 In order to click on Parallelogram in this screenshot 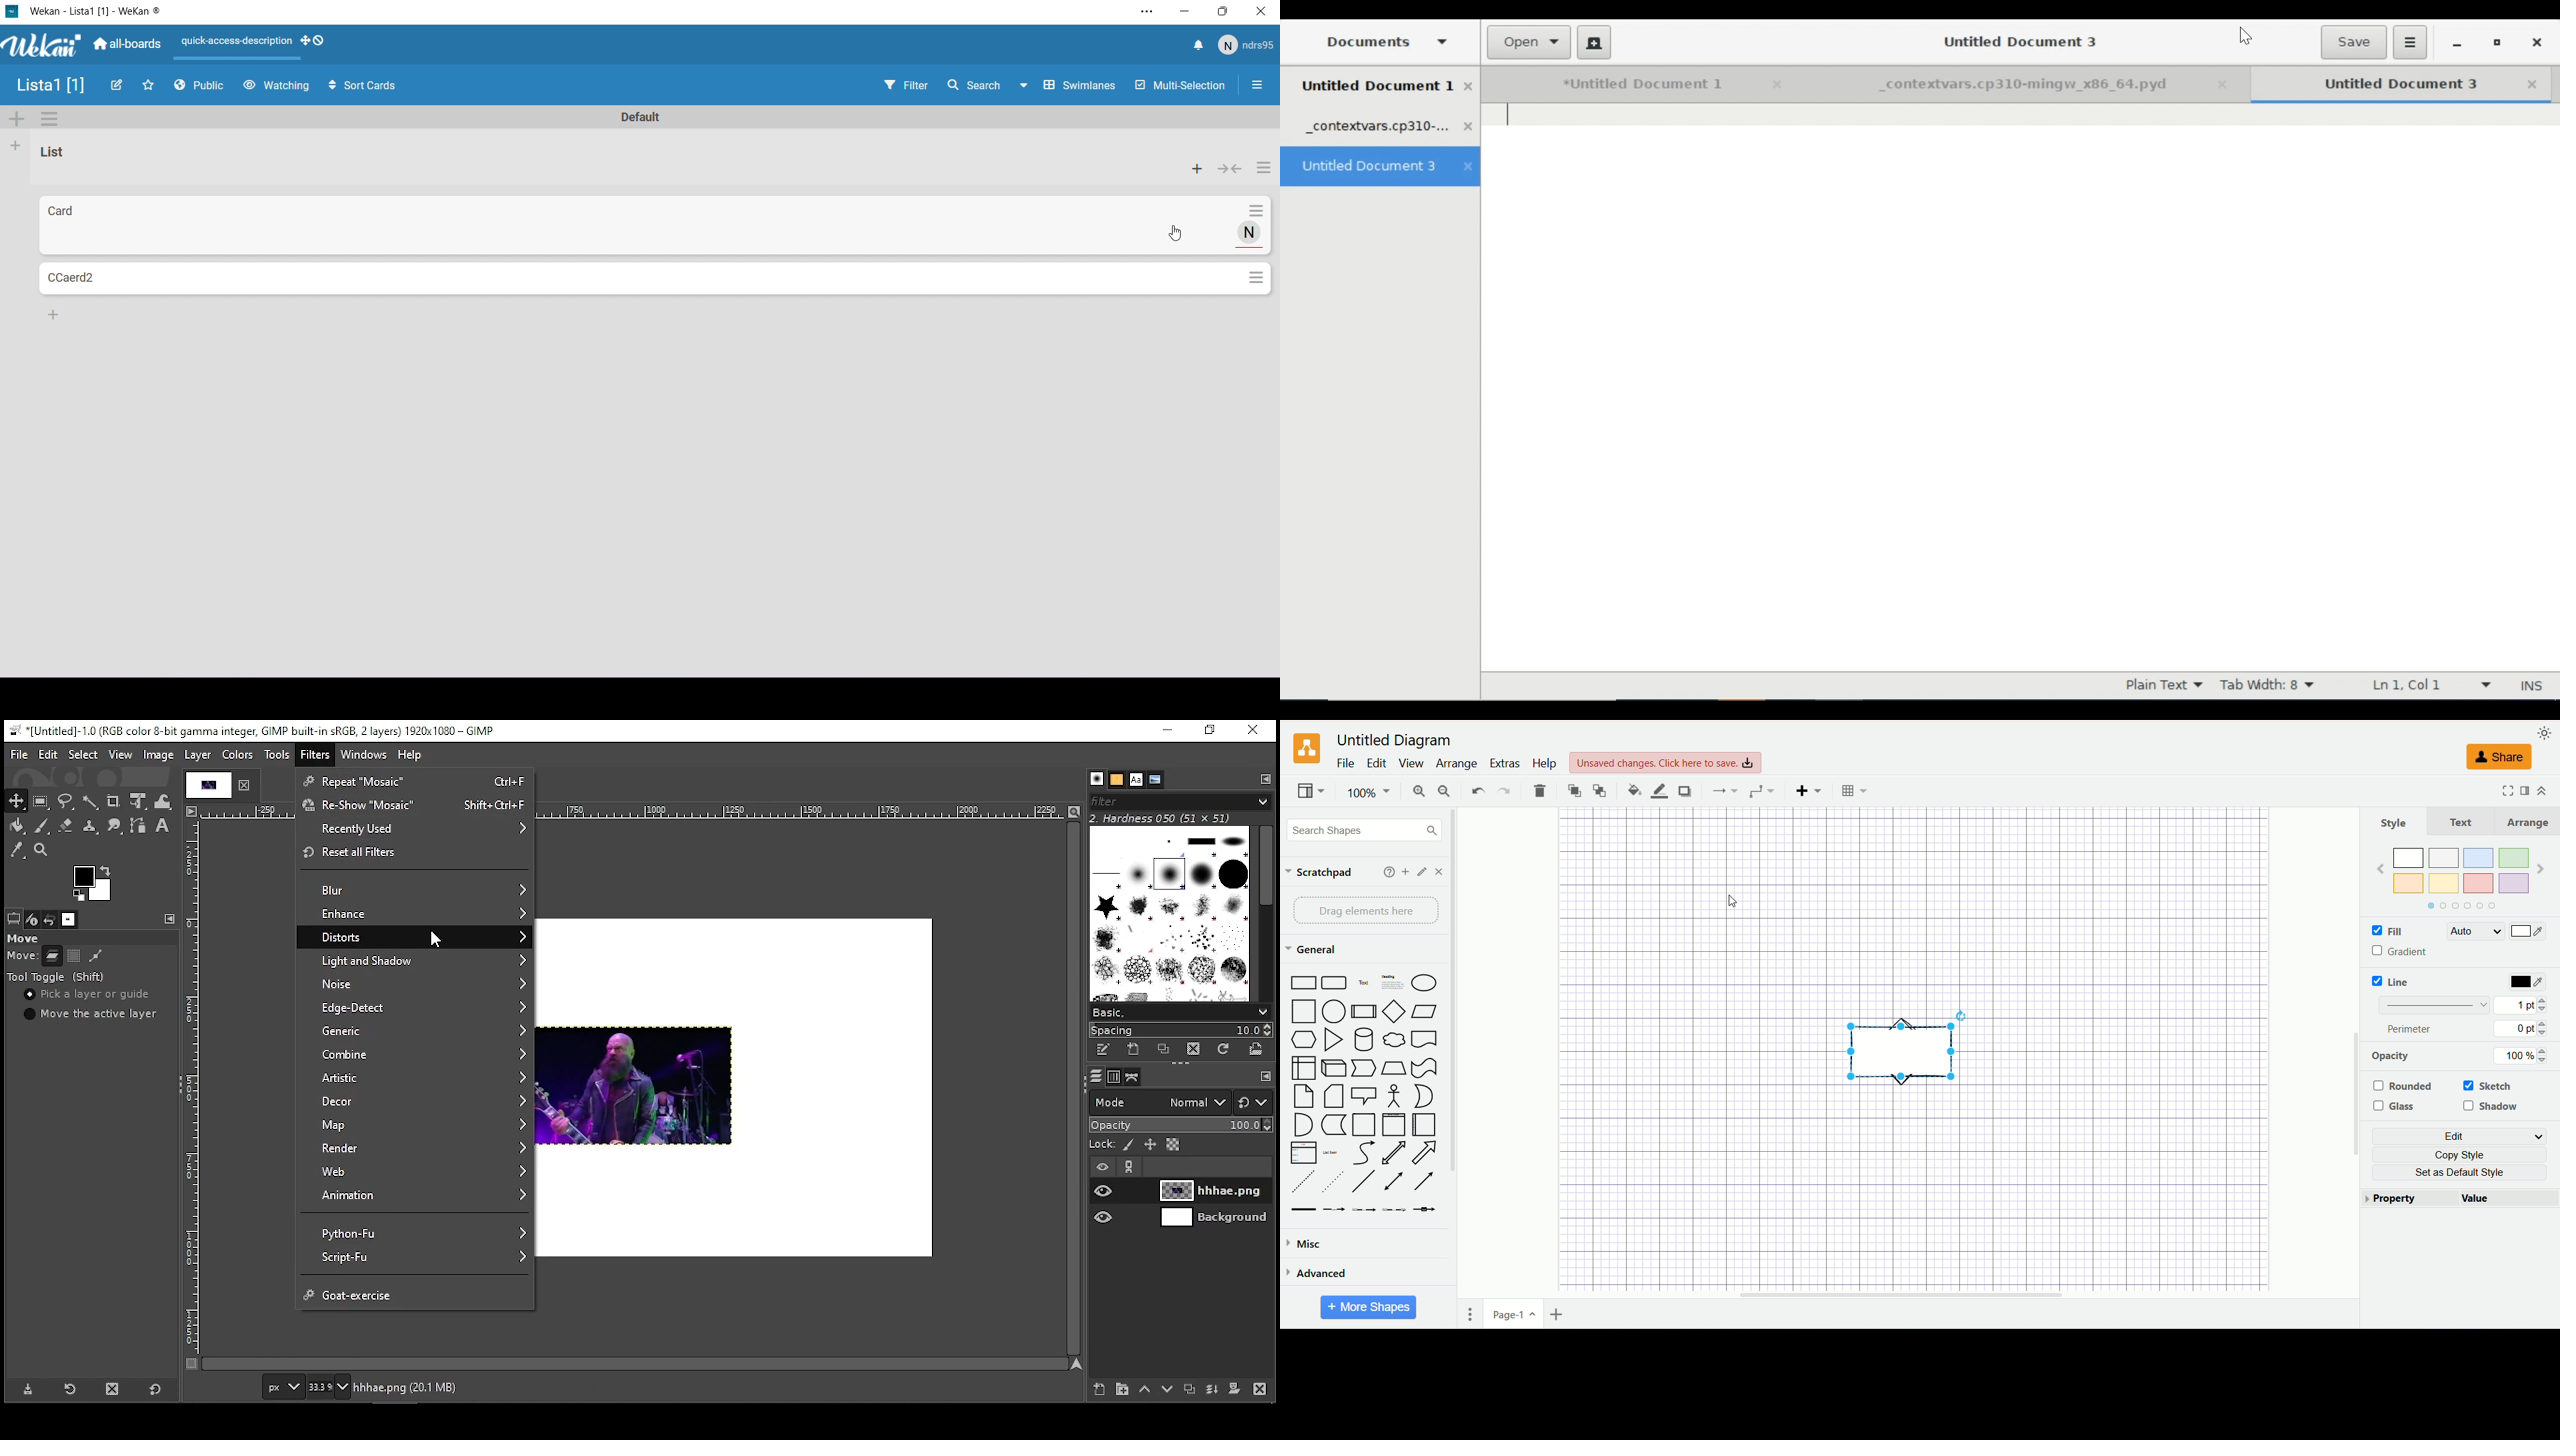, I will do `click(1423, 1011)`.